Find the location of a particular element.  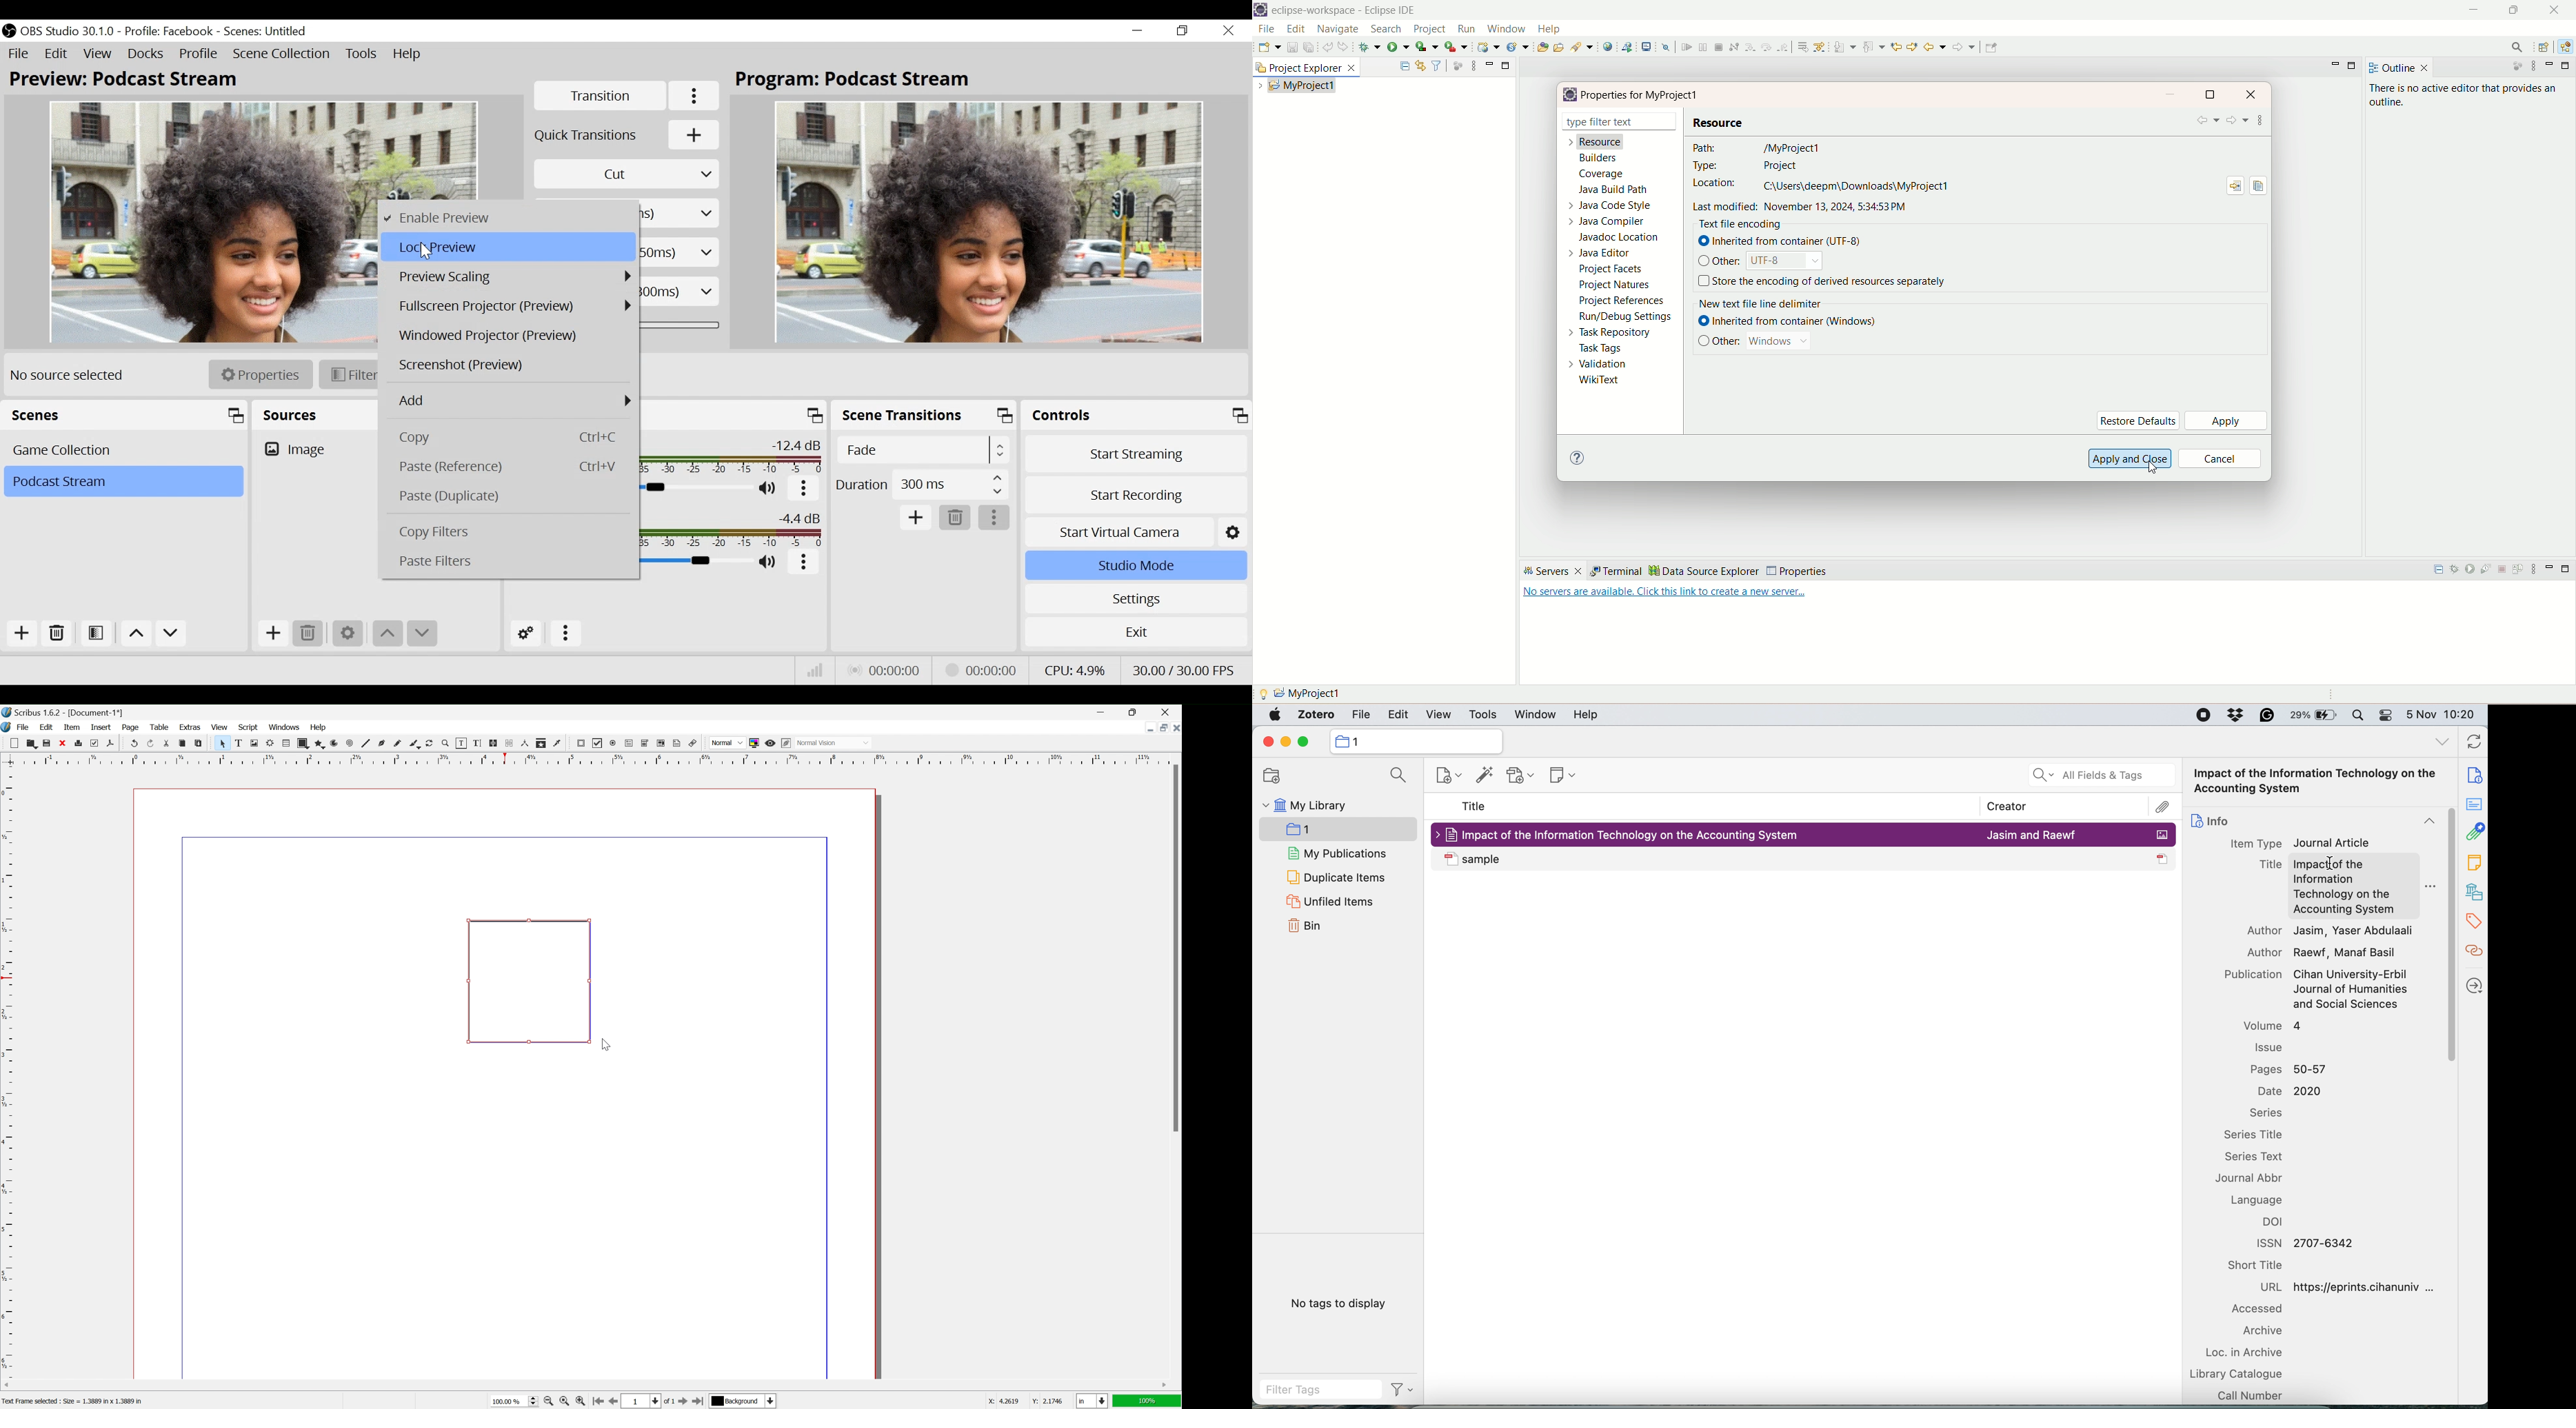

Open Scene Filter is located at coordinates (96, 633).